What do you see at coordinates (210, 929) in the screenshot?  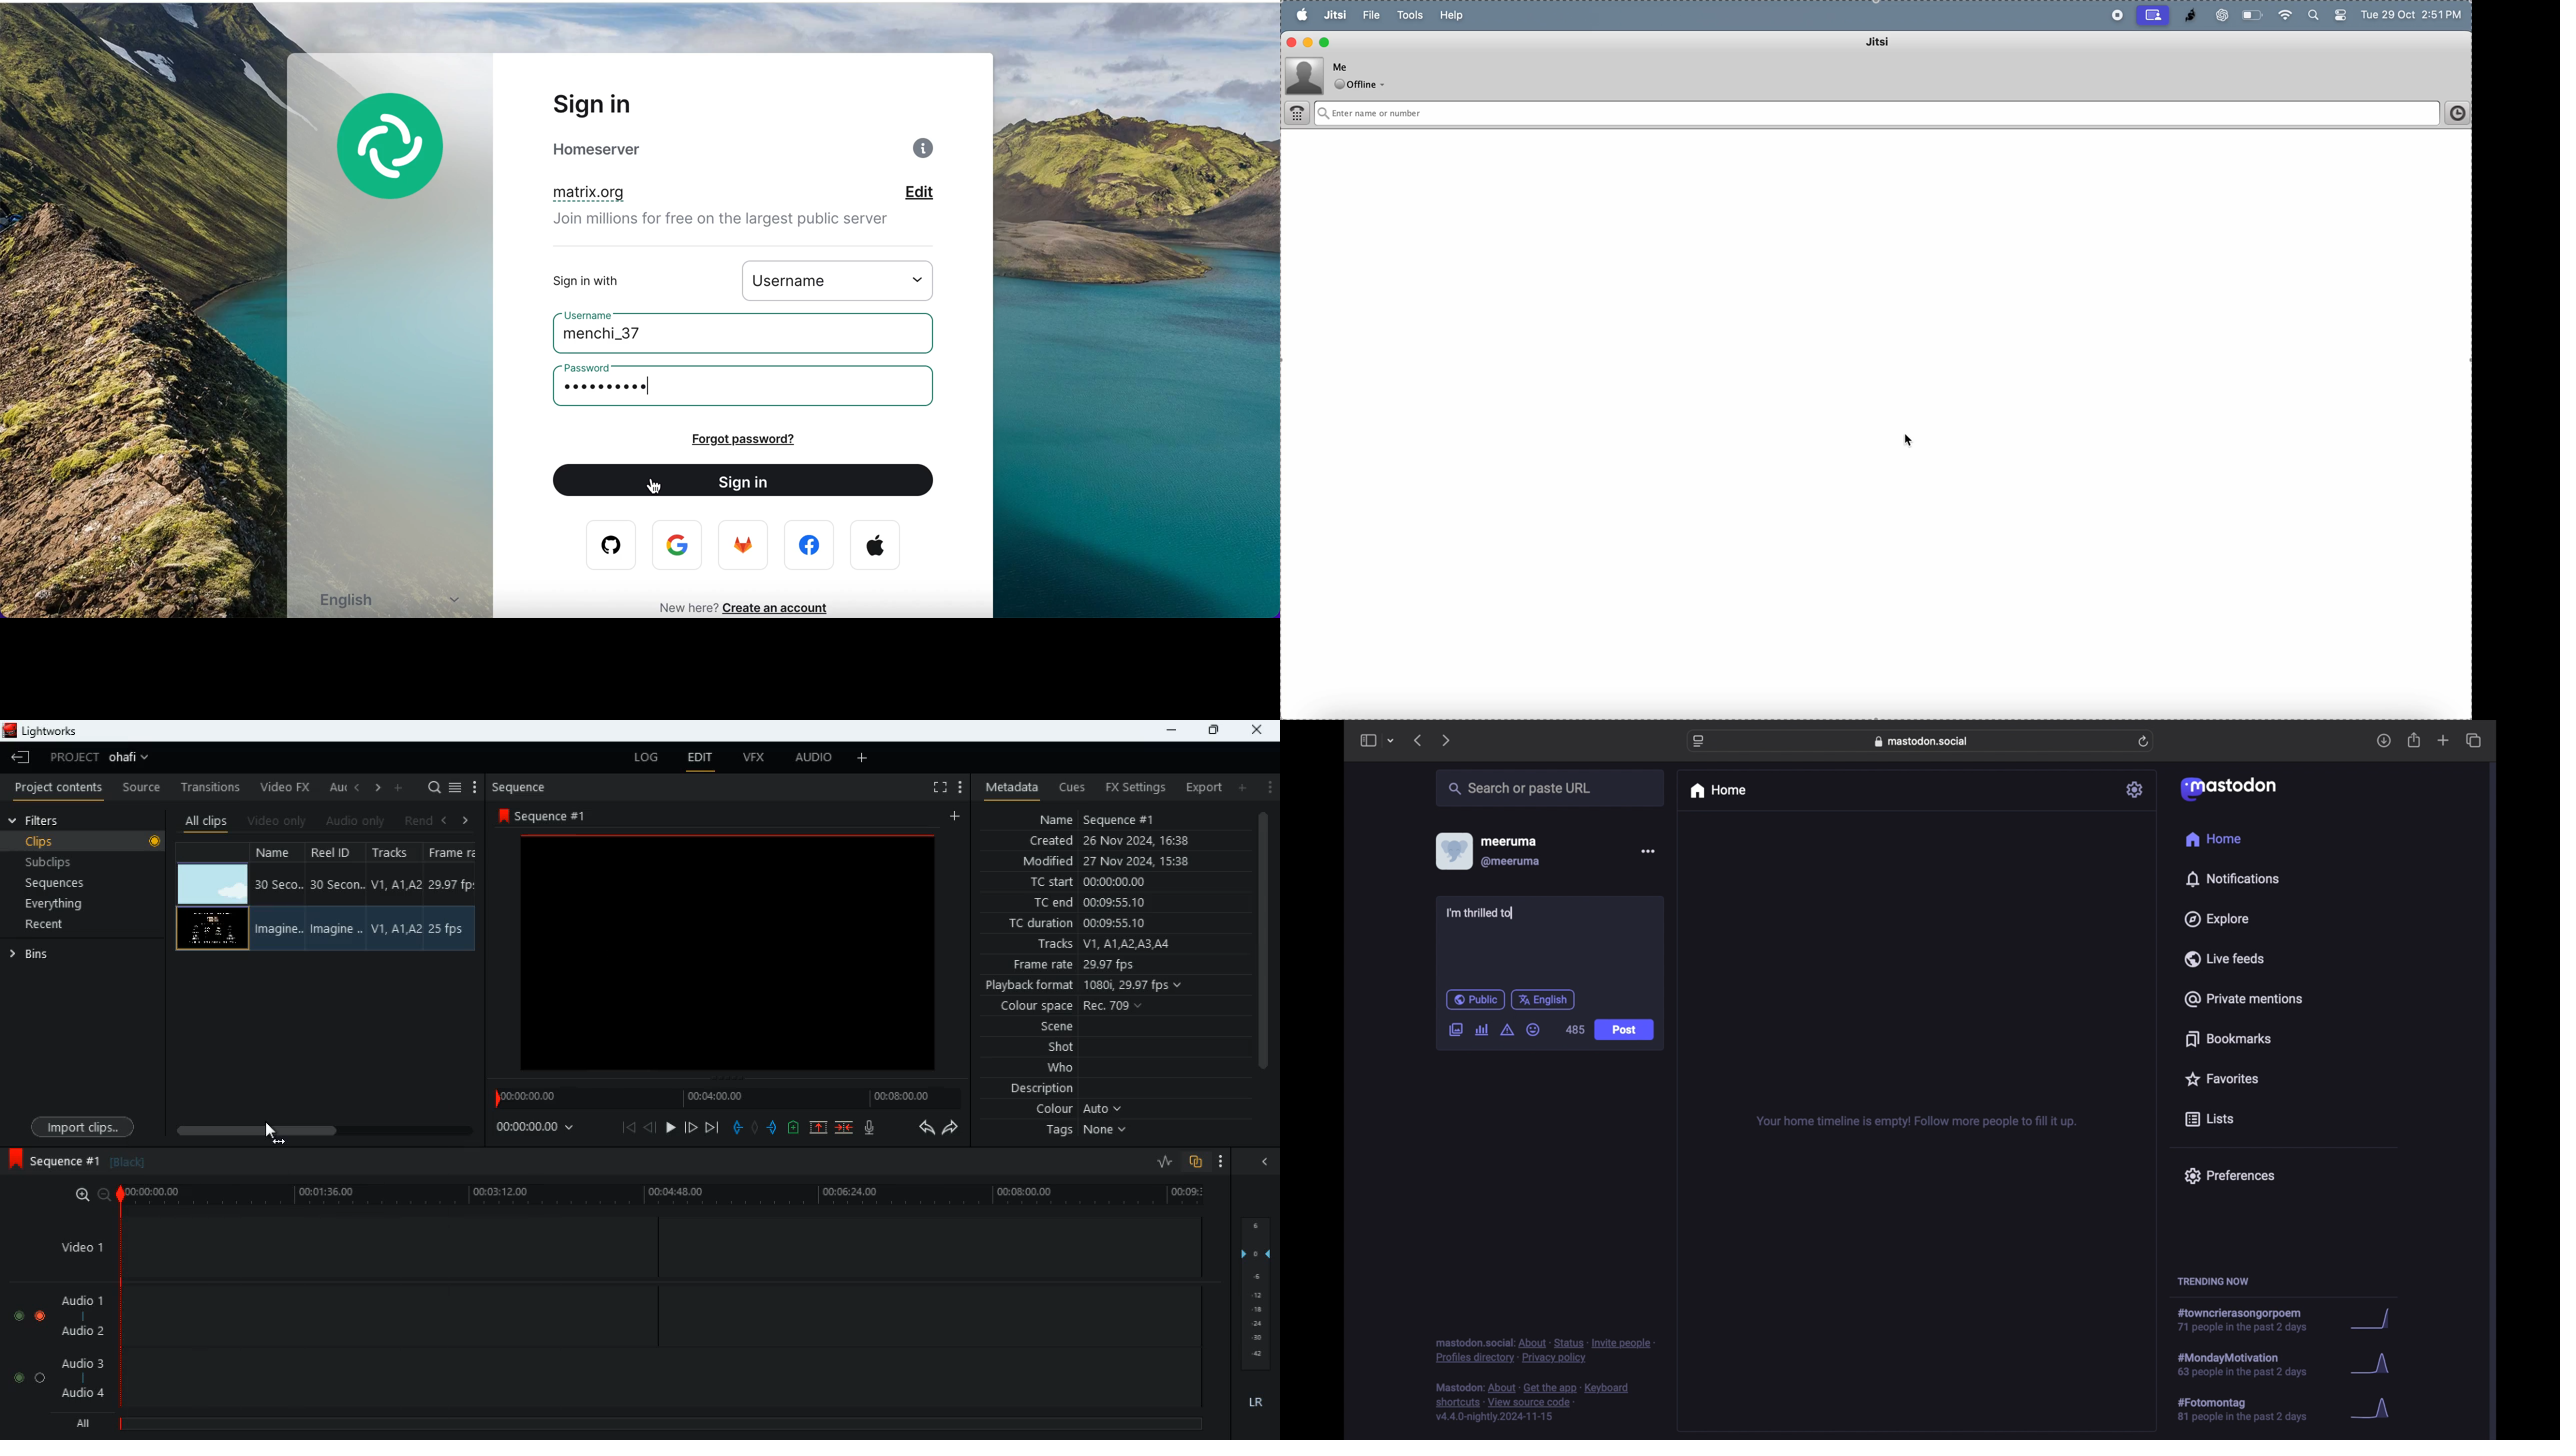 I see `videos` at bounding box center [210, 929].